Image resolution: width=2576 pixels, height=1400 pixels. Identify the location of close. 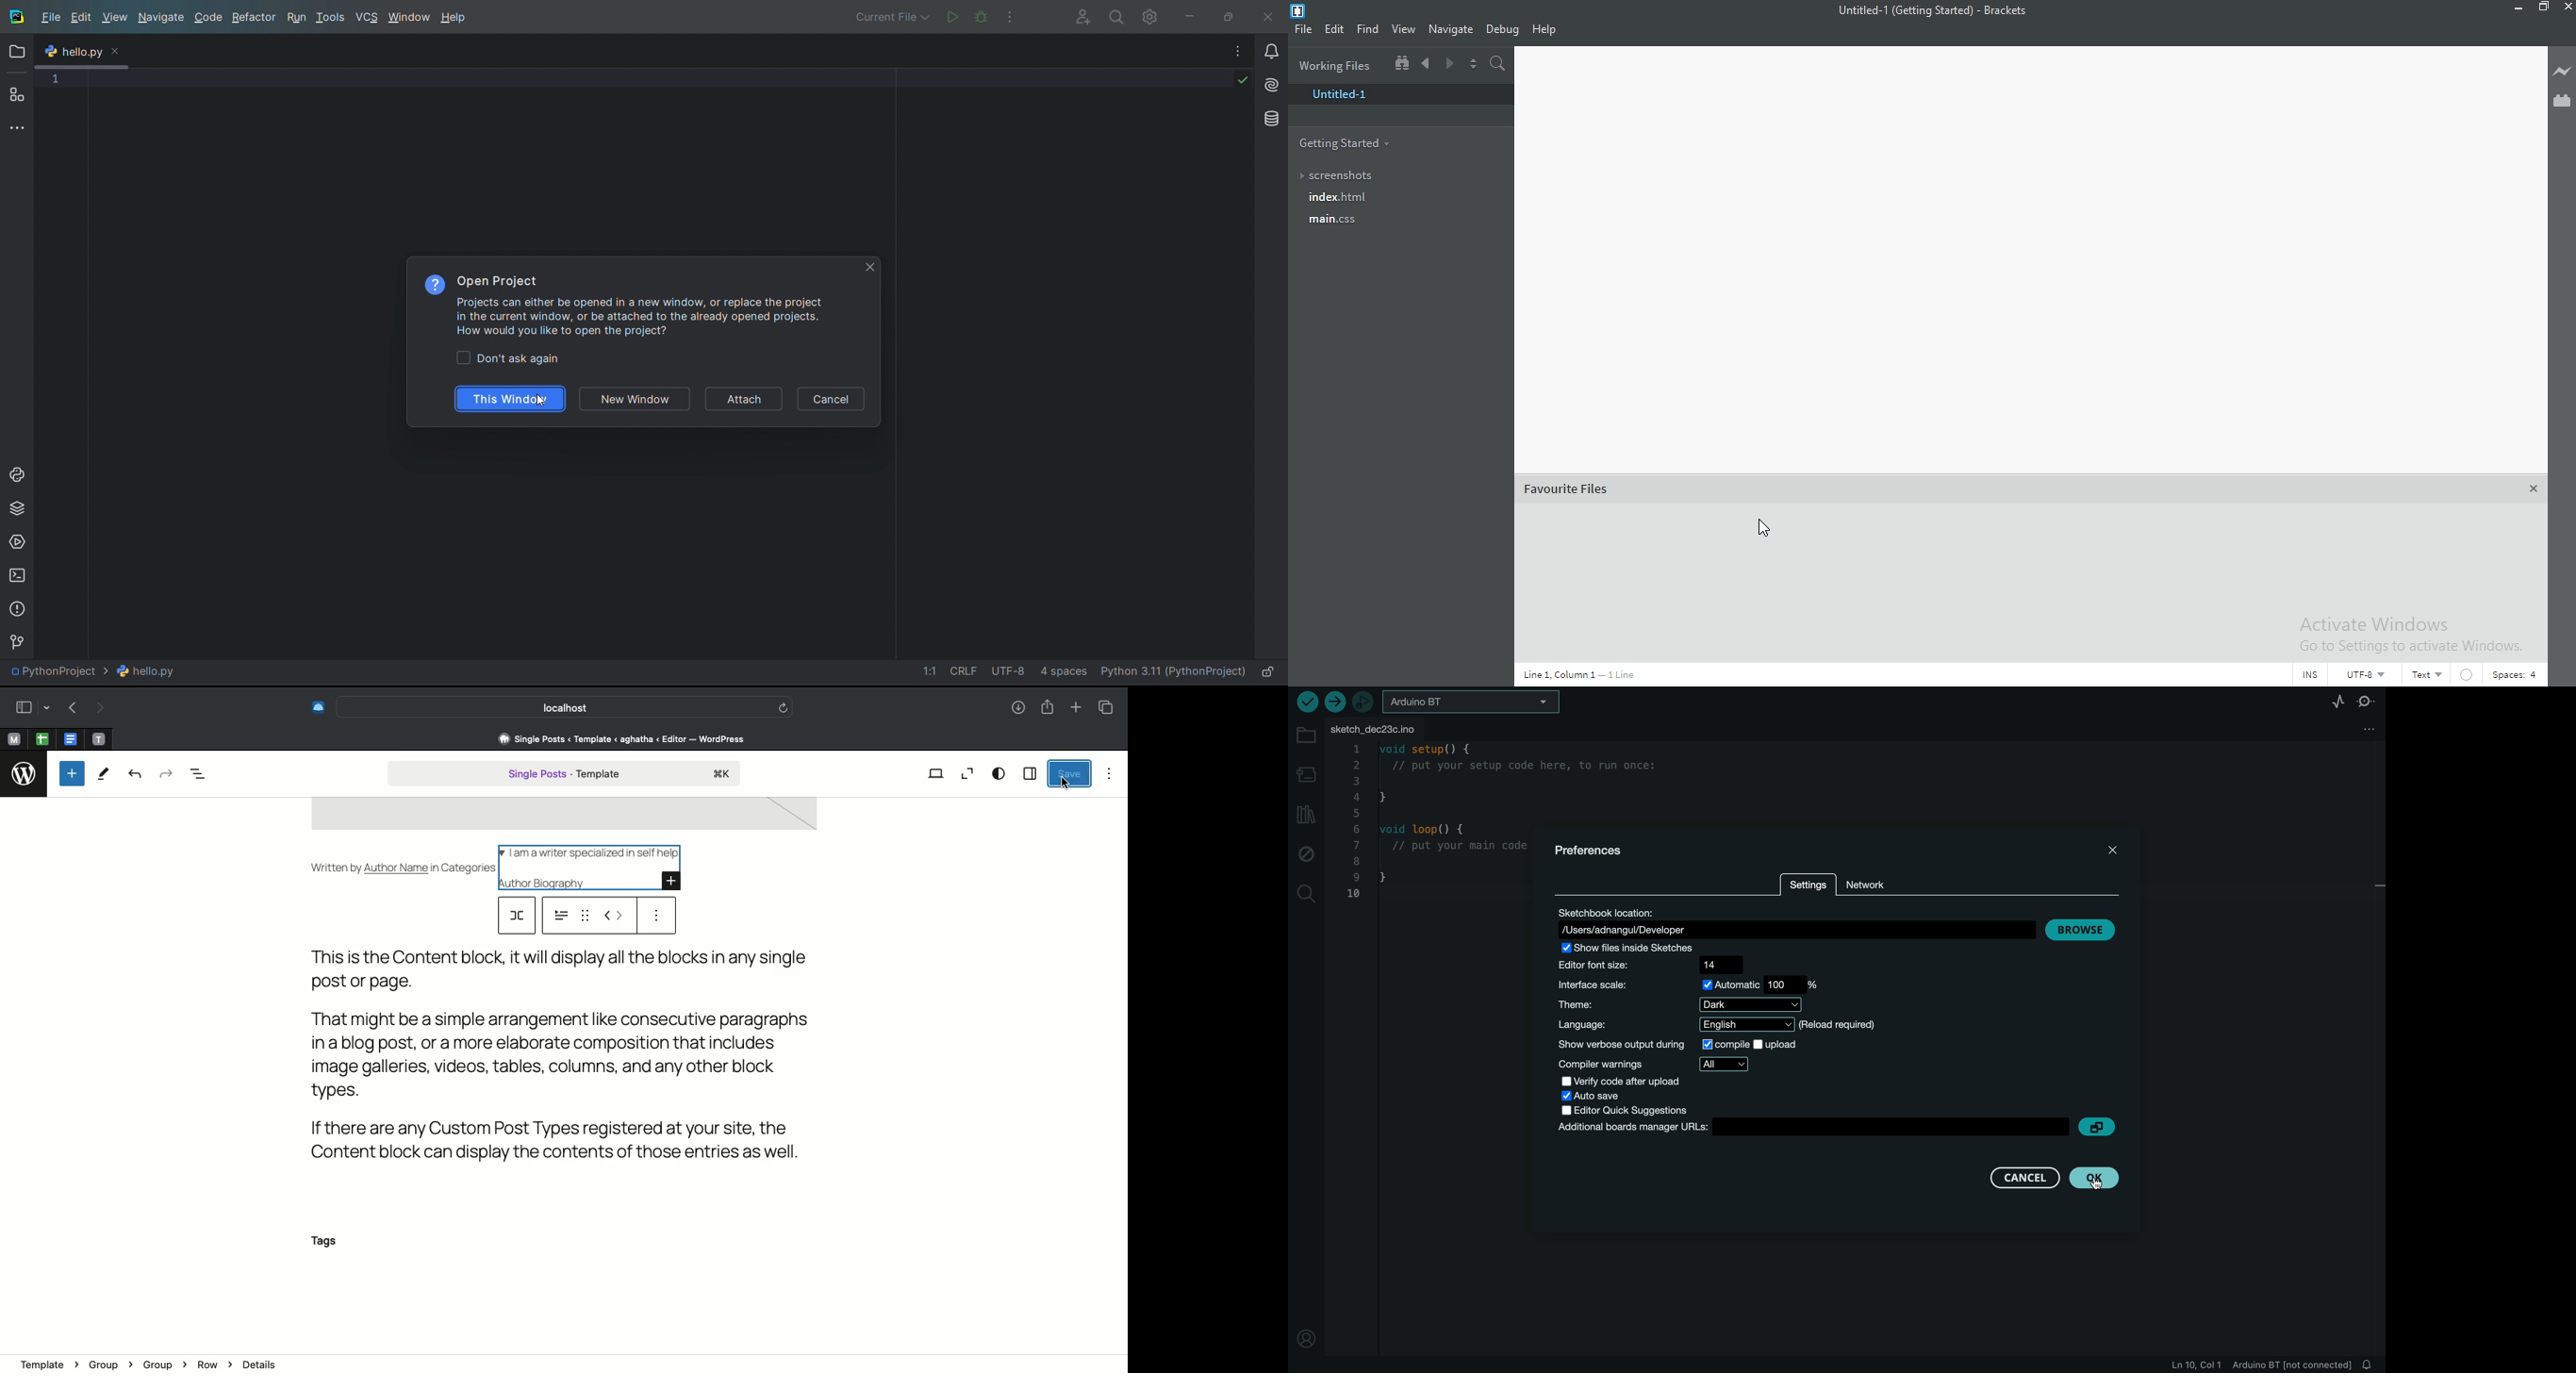
(2112, 852).